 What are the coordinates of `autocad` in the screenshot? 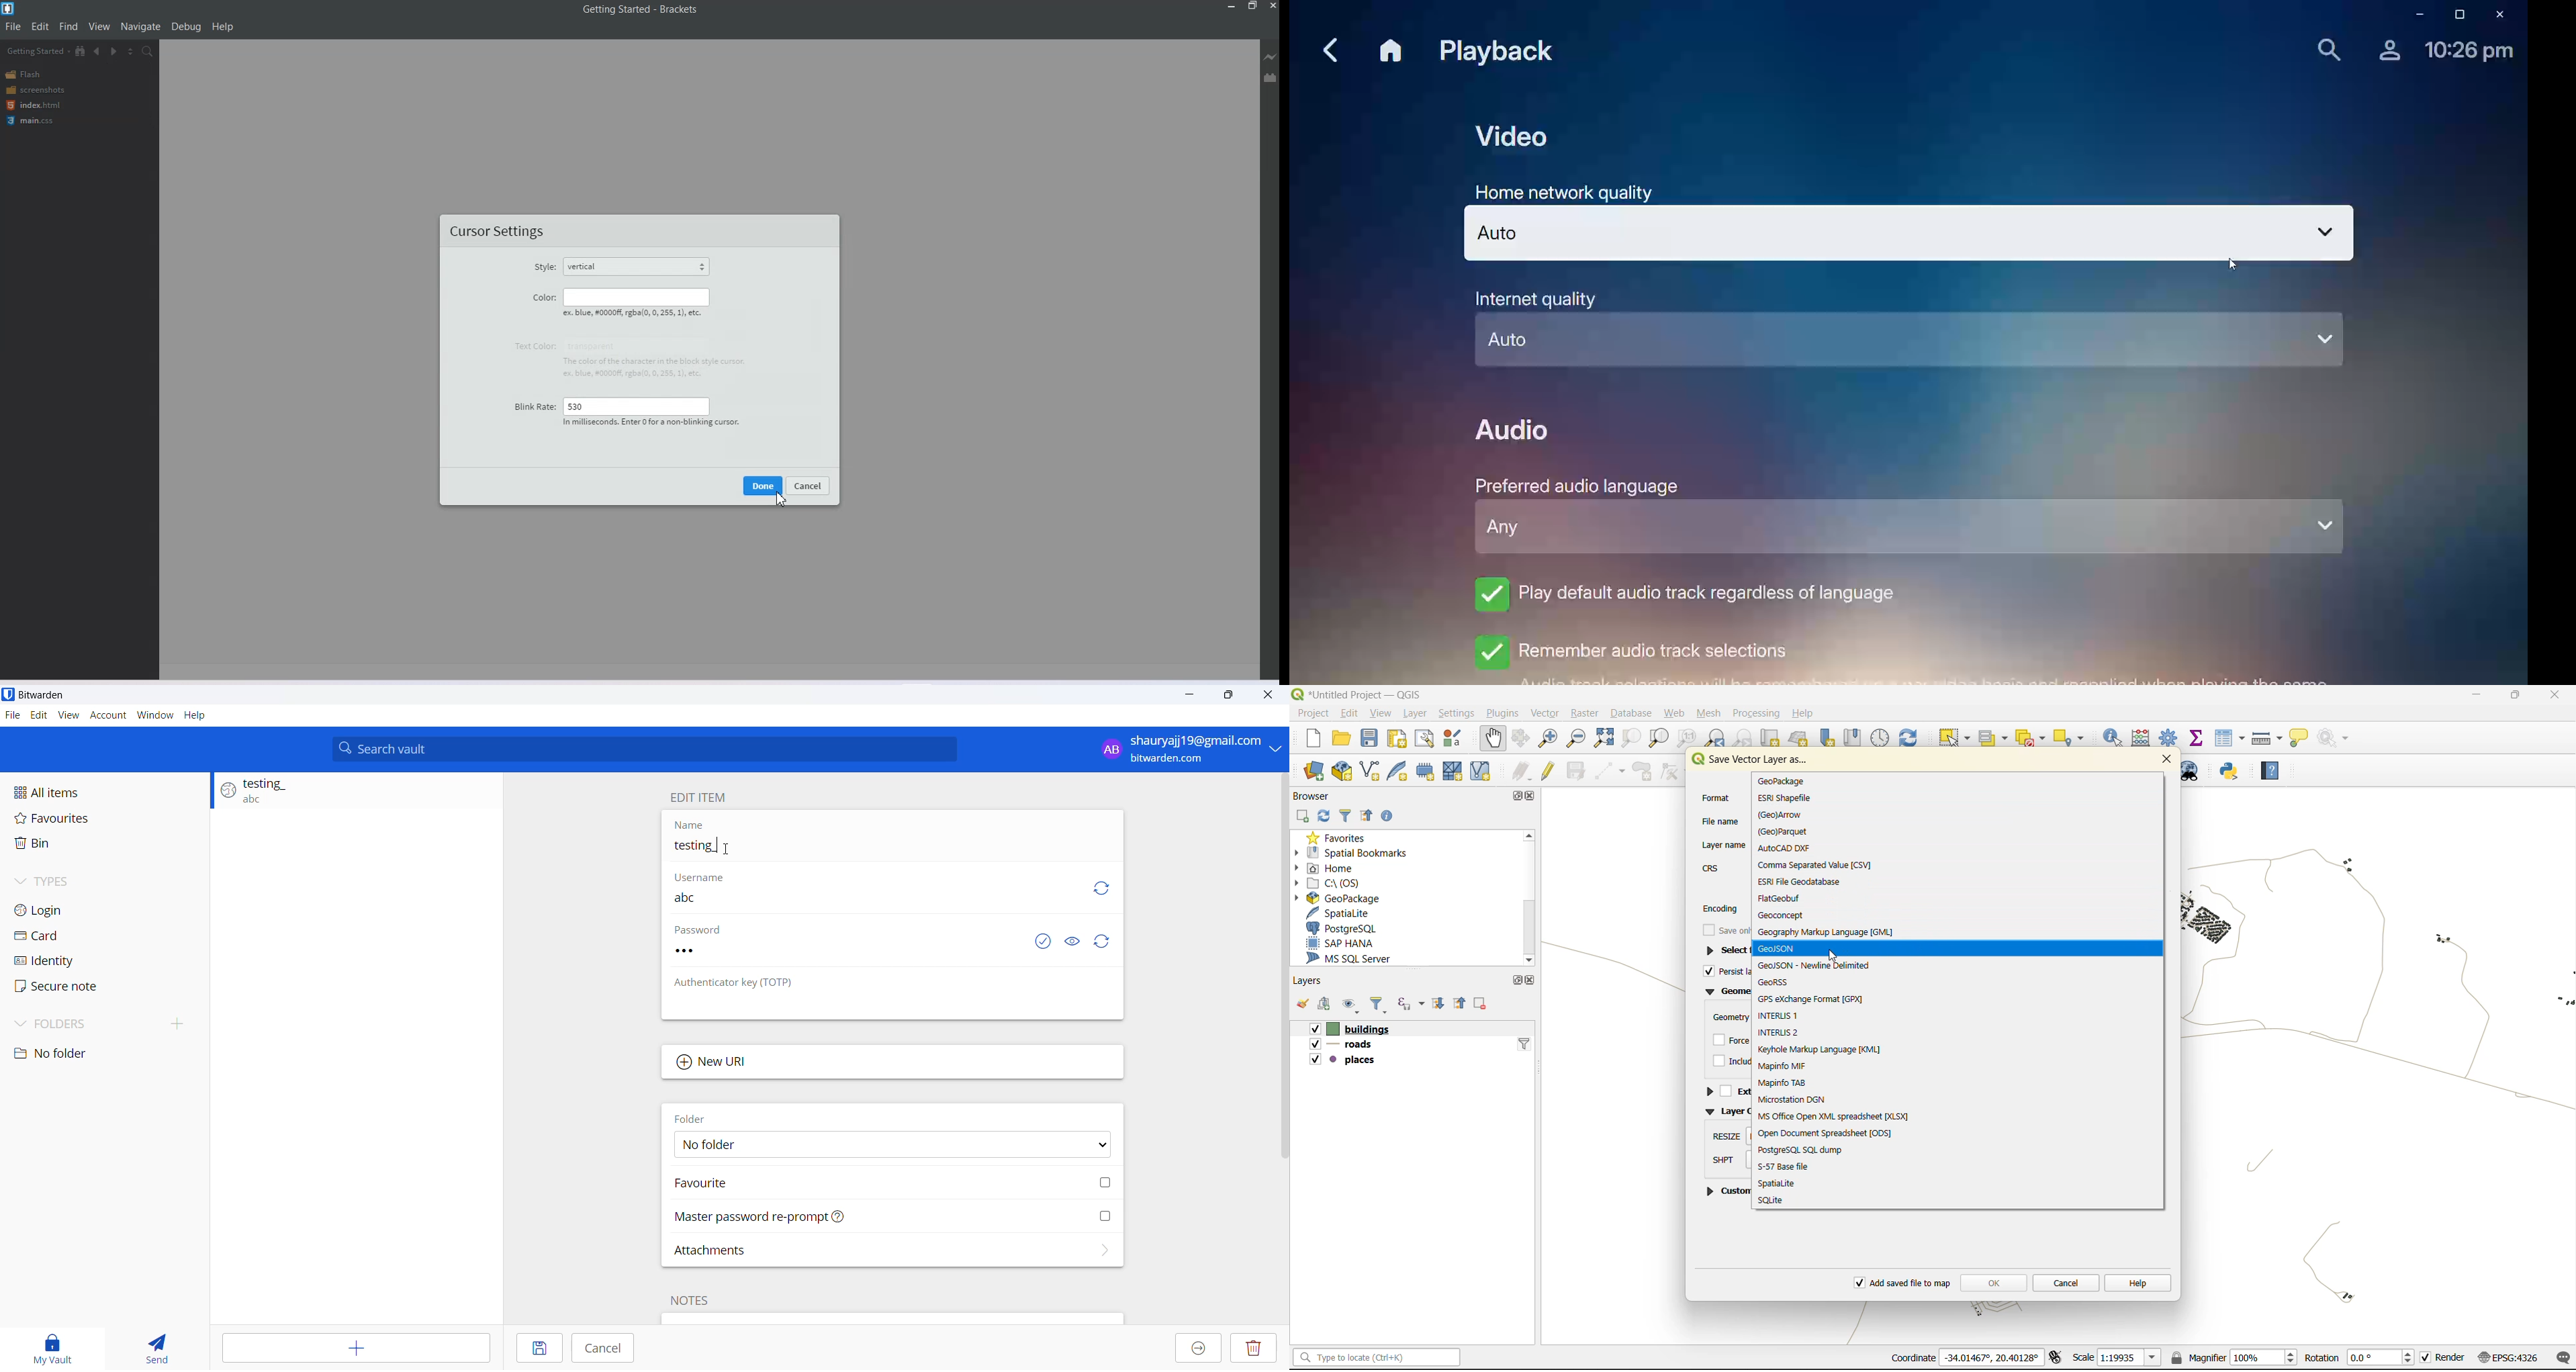 It's located at (1793, 849).